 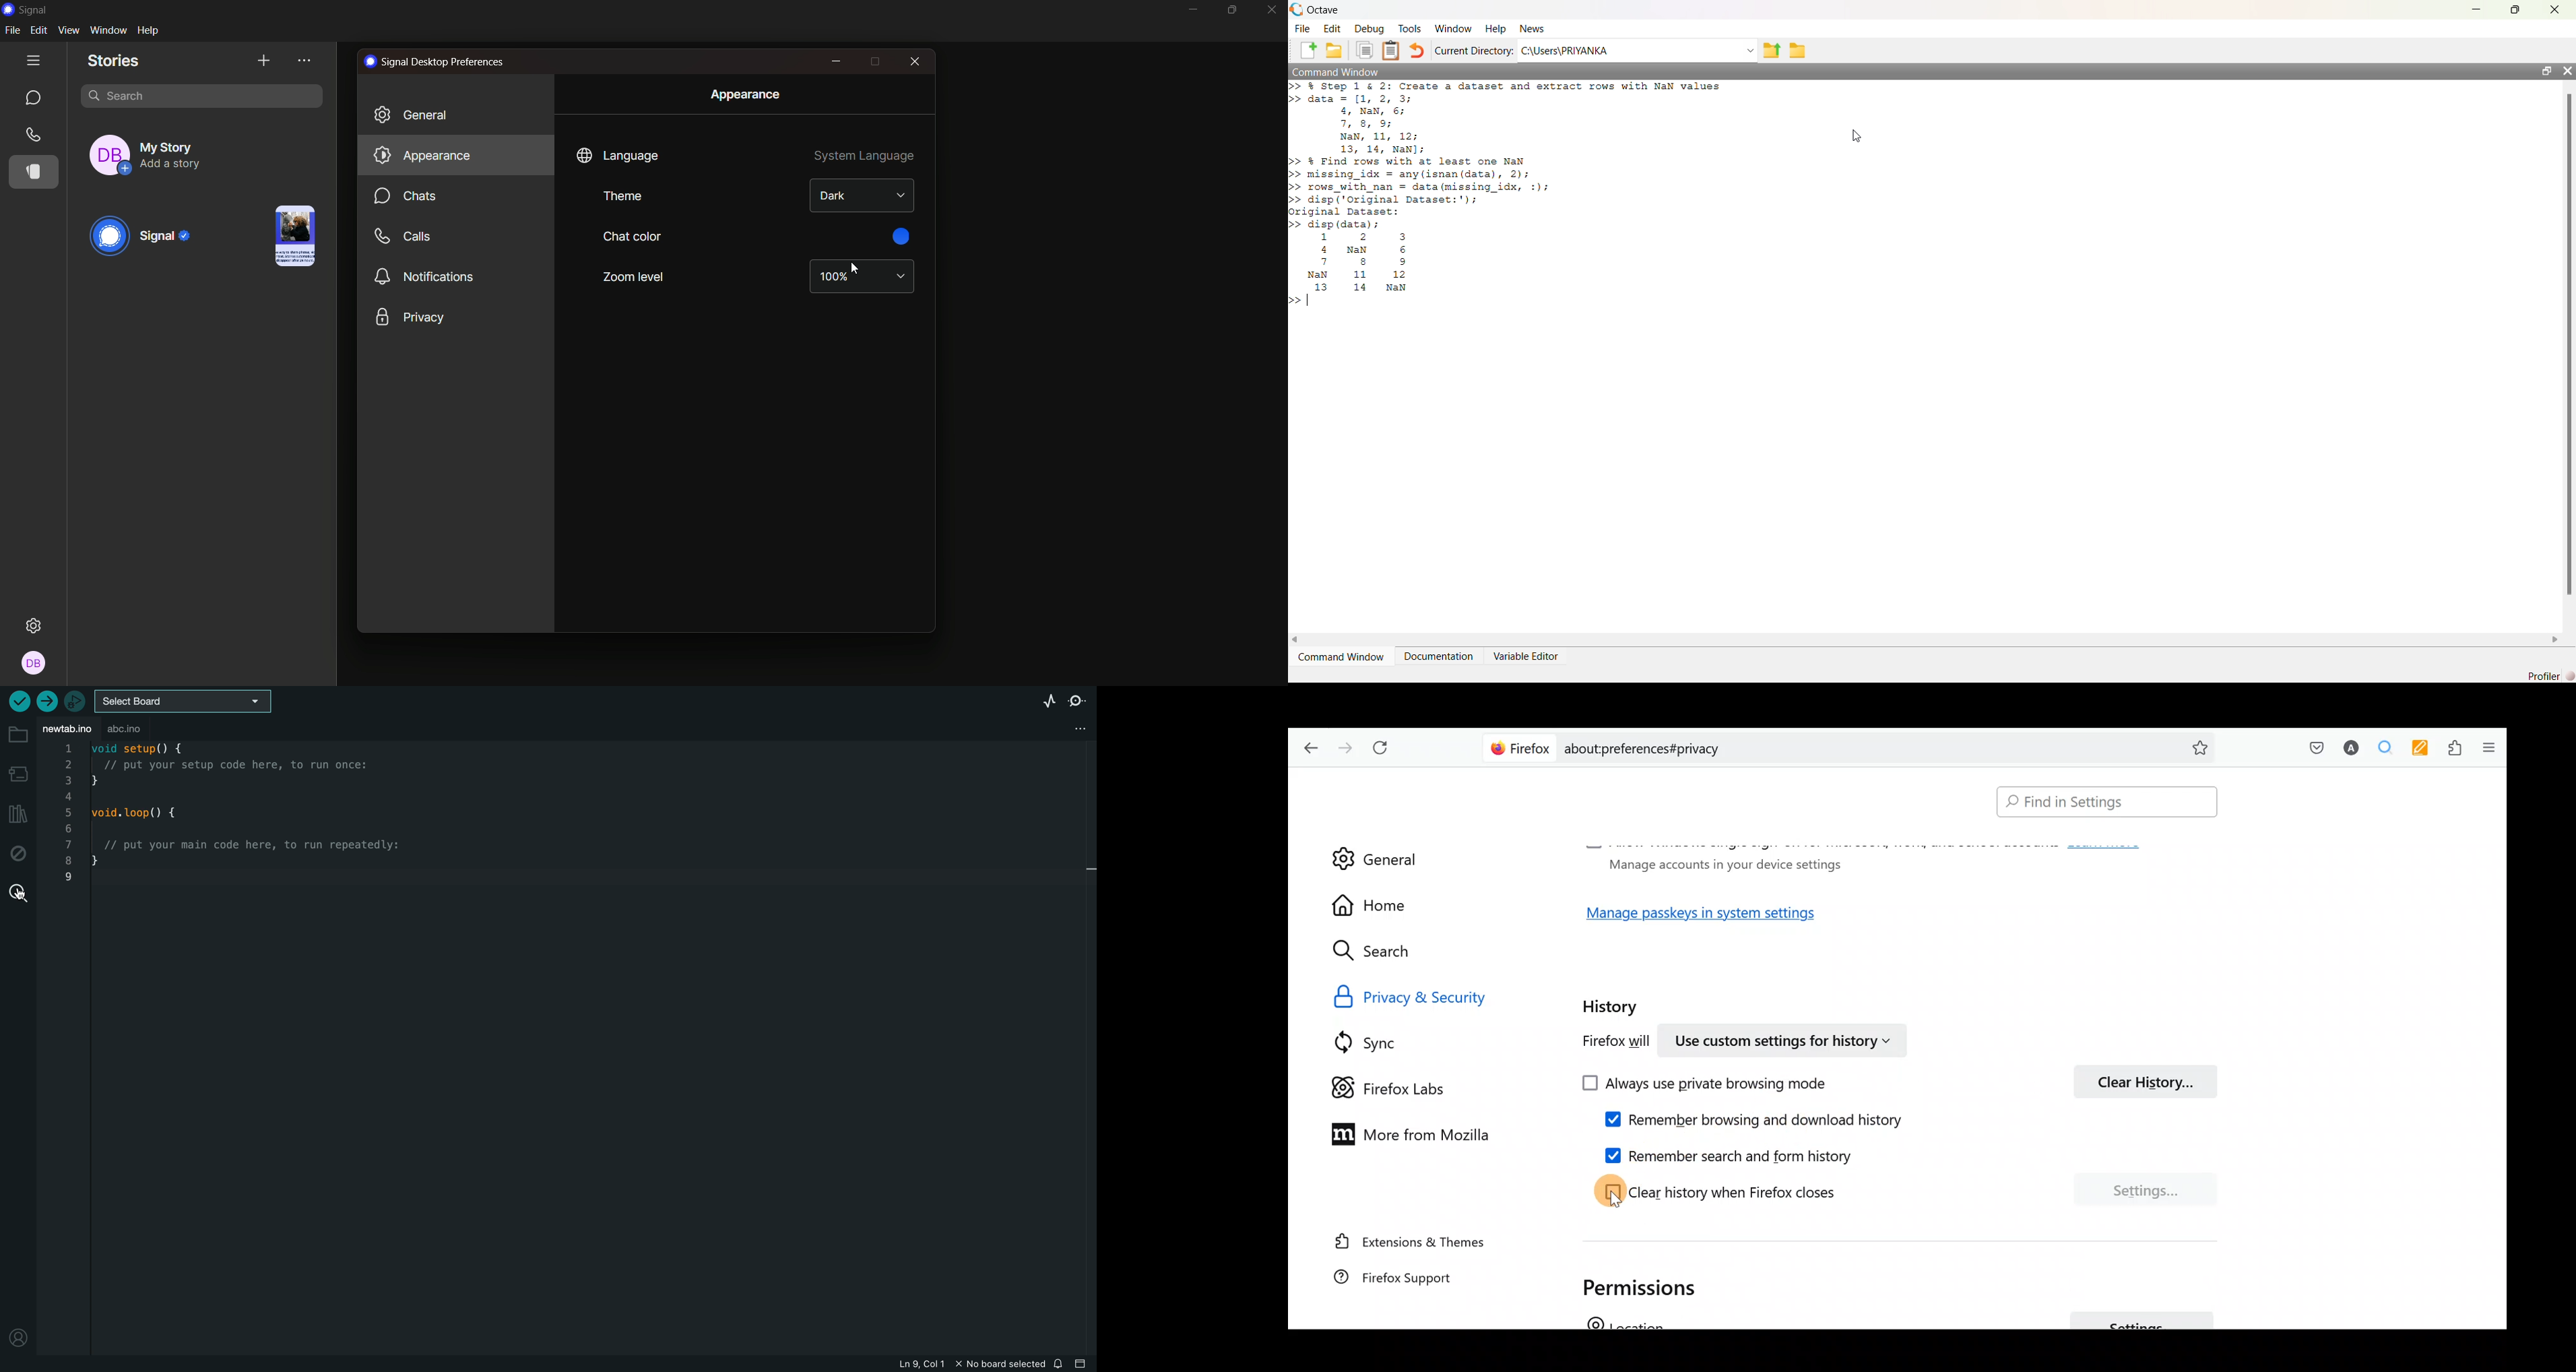 I want to click on Firefox will, so click(x=1603, y=1044).